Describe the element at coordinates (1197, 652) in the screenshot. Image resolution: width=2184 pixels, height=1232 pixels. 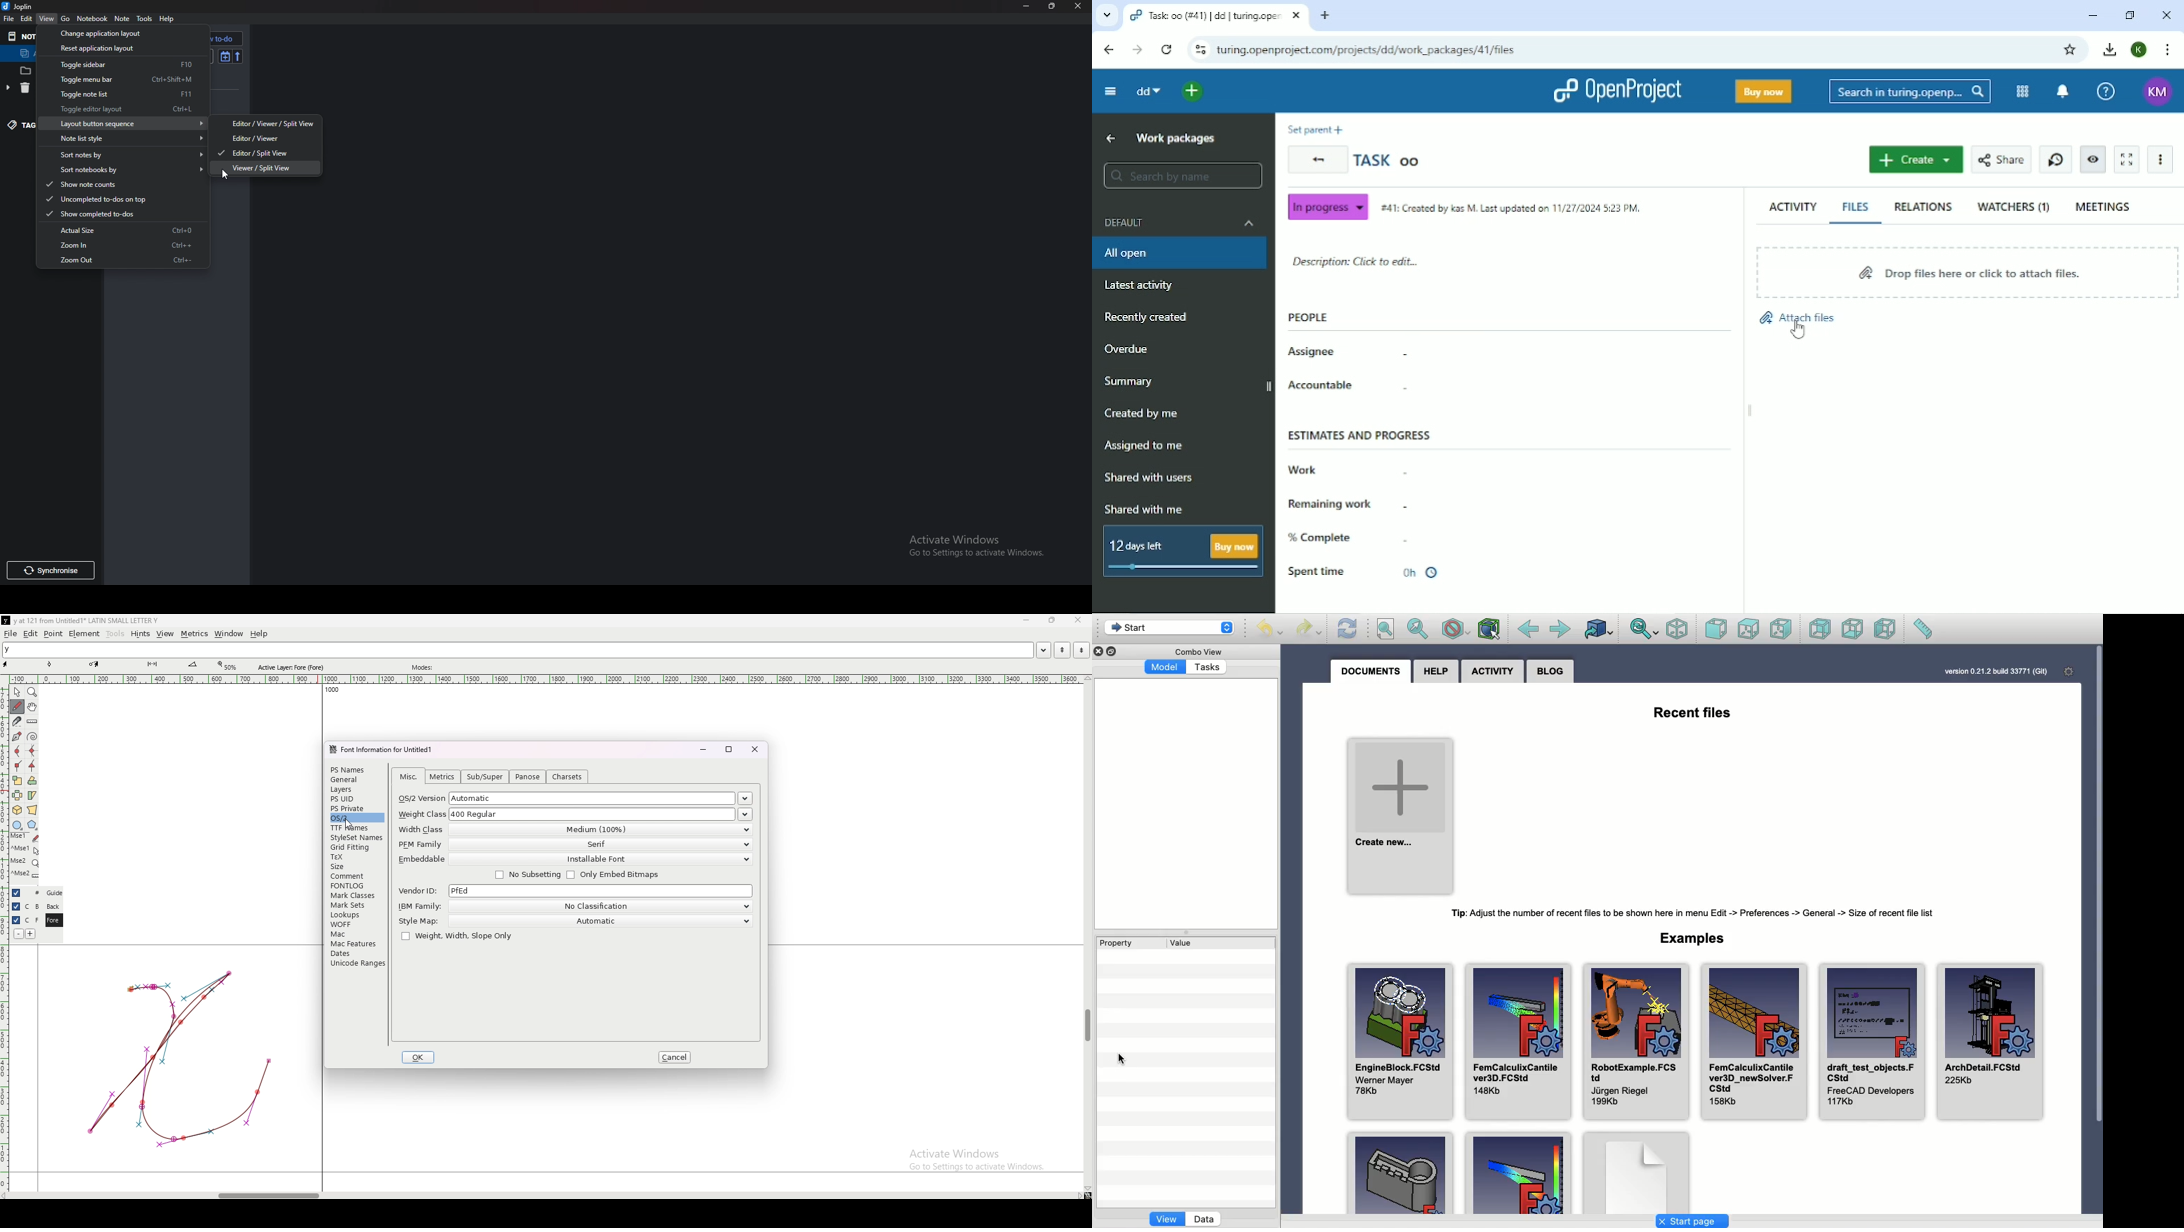
I see `Combo view` at that location.